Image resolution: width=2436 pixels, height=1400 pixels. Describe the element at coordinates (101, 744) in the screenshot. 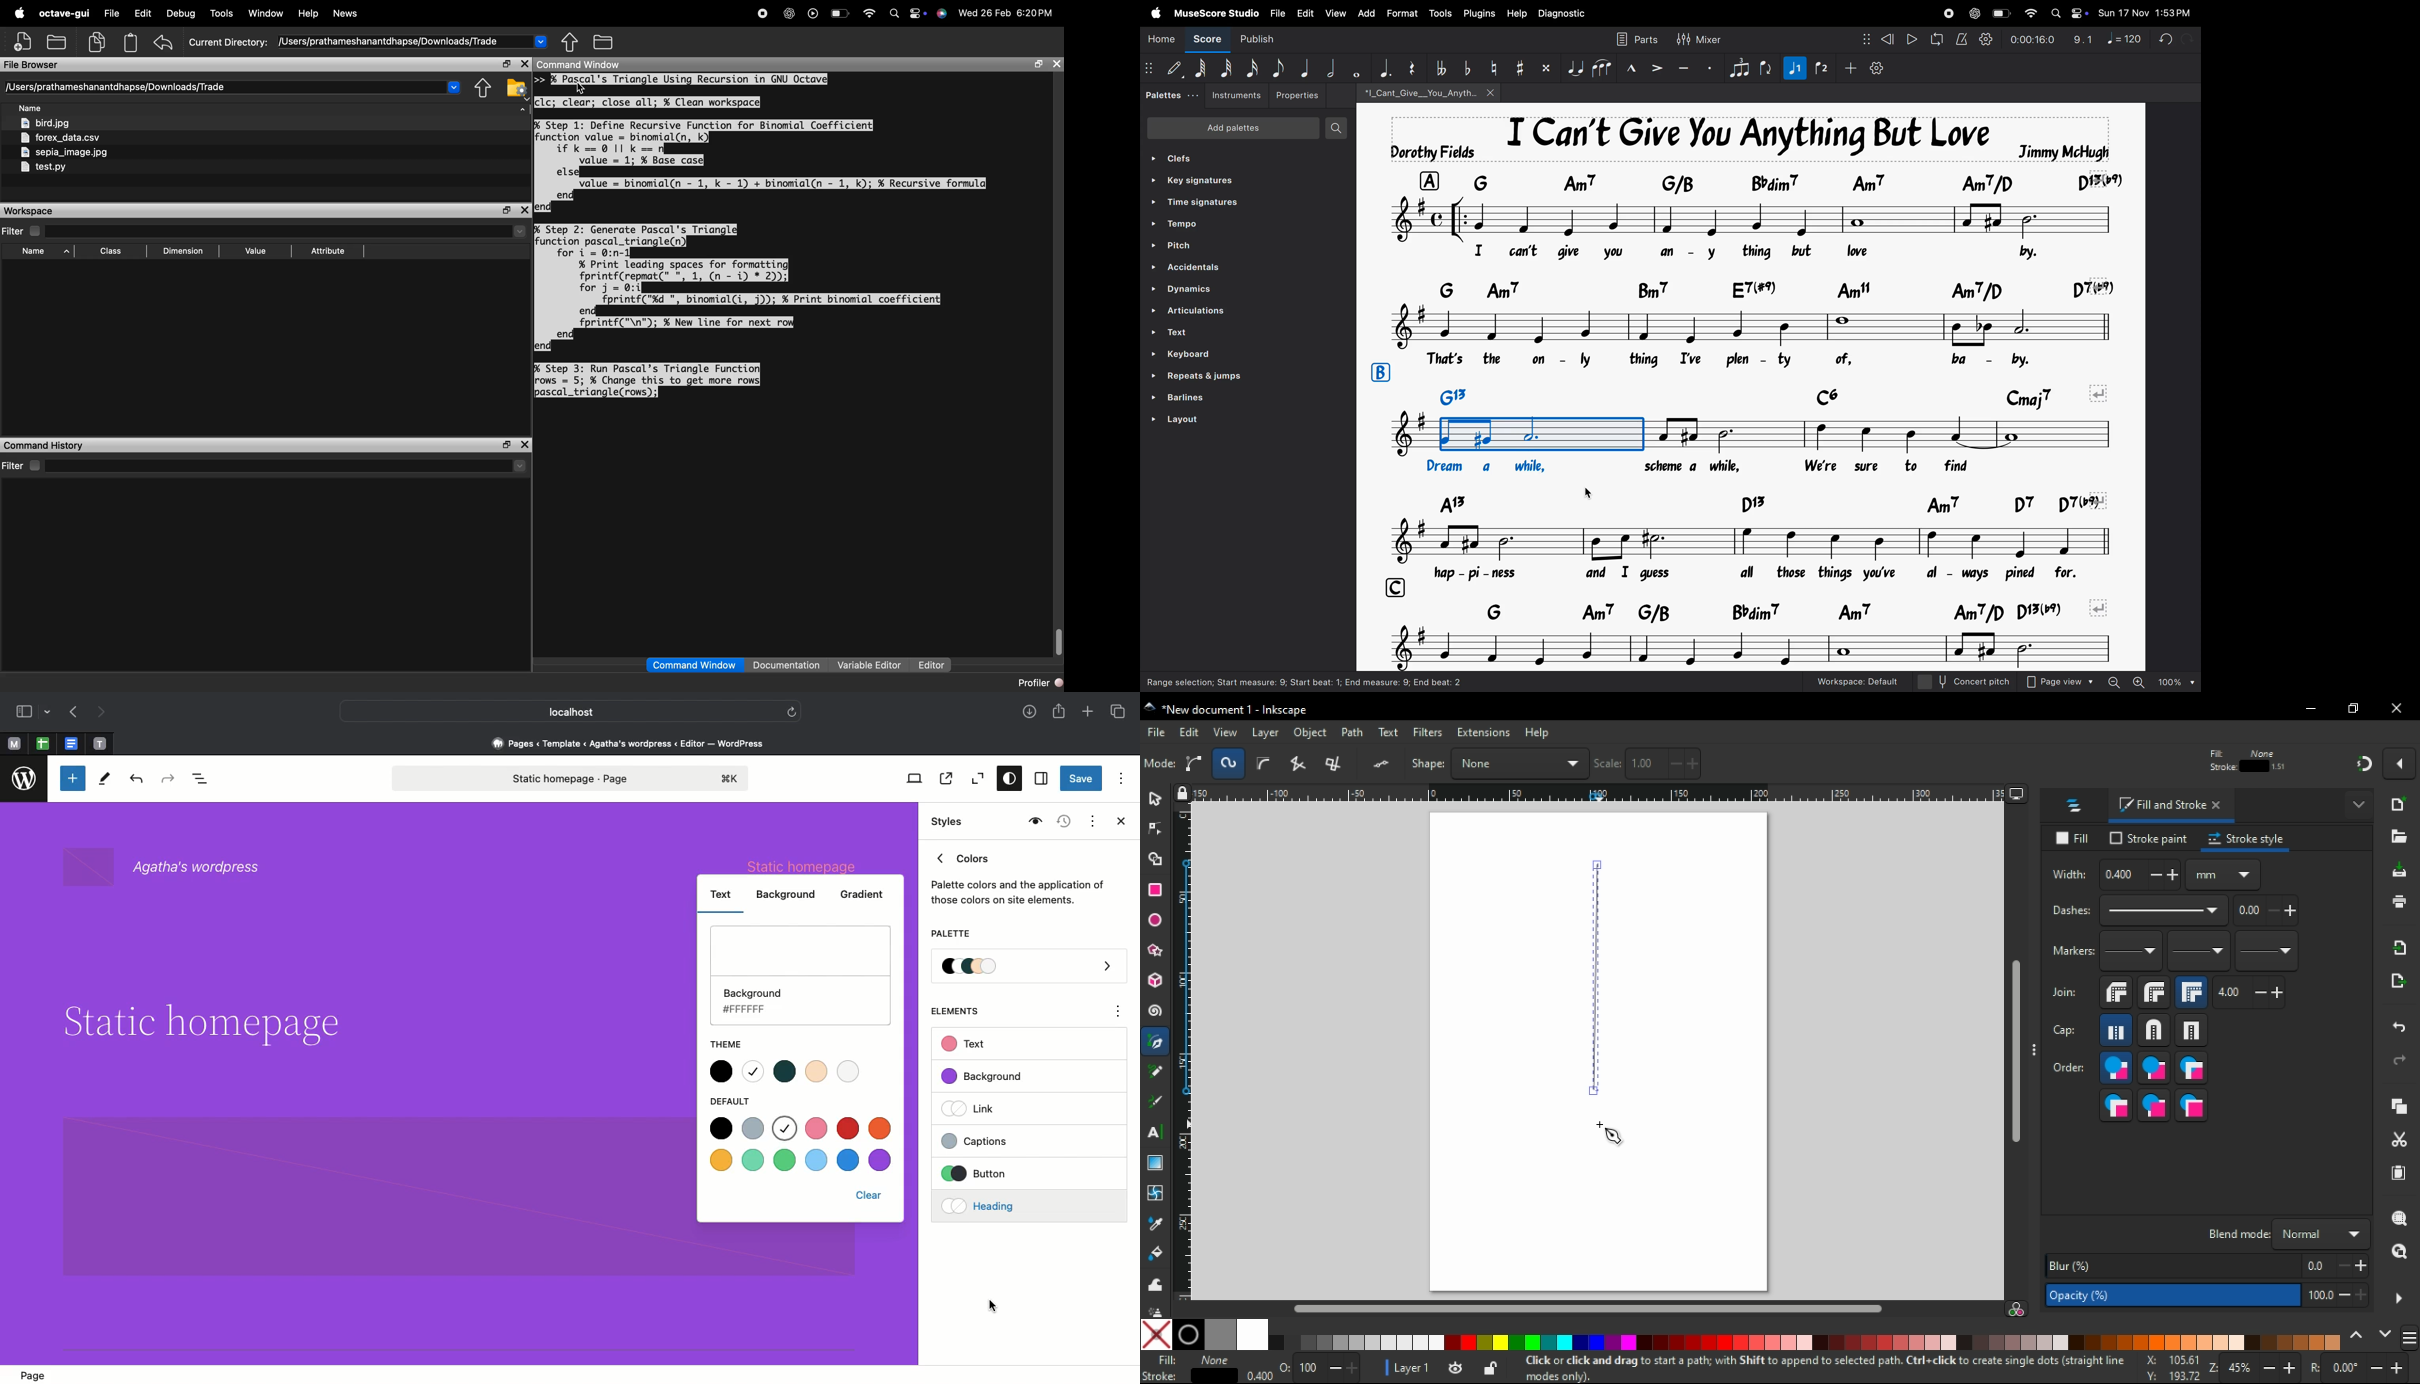

I see `Pinned tab` at that location.